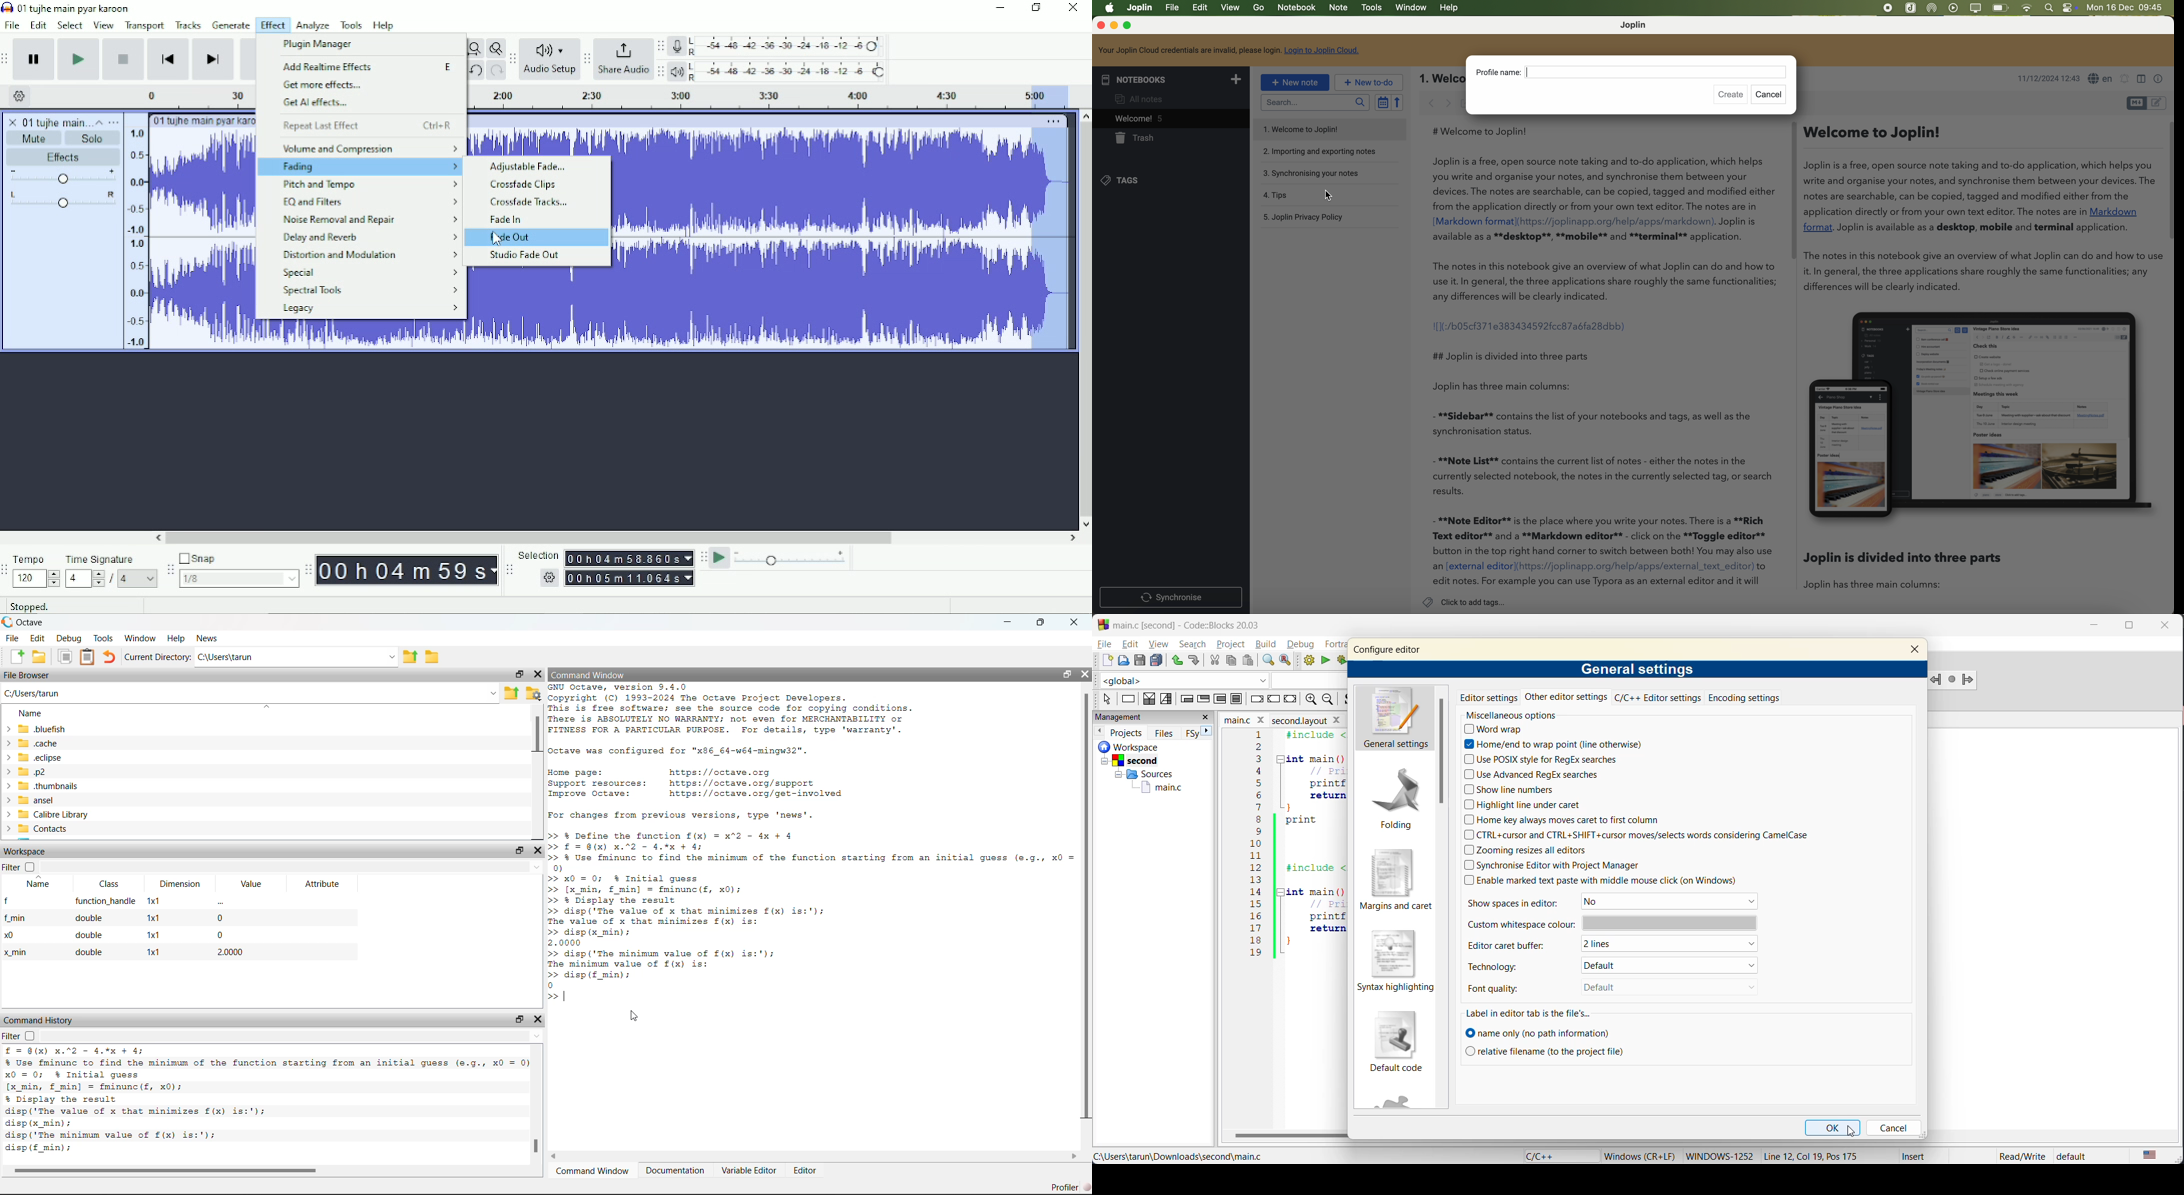 The height and width of the screenshot is (1204, 2184). What do you see at coordinates (1127, 733) in the screenshot?
I see `projects` at bounding box center [1127, 733].